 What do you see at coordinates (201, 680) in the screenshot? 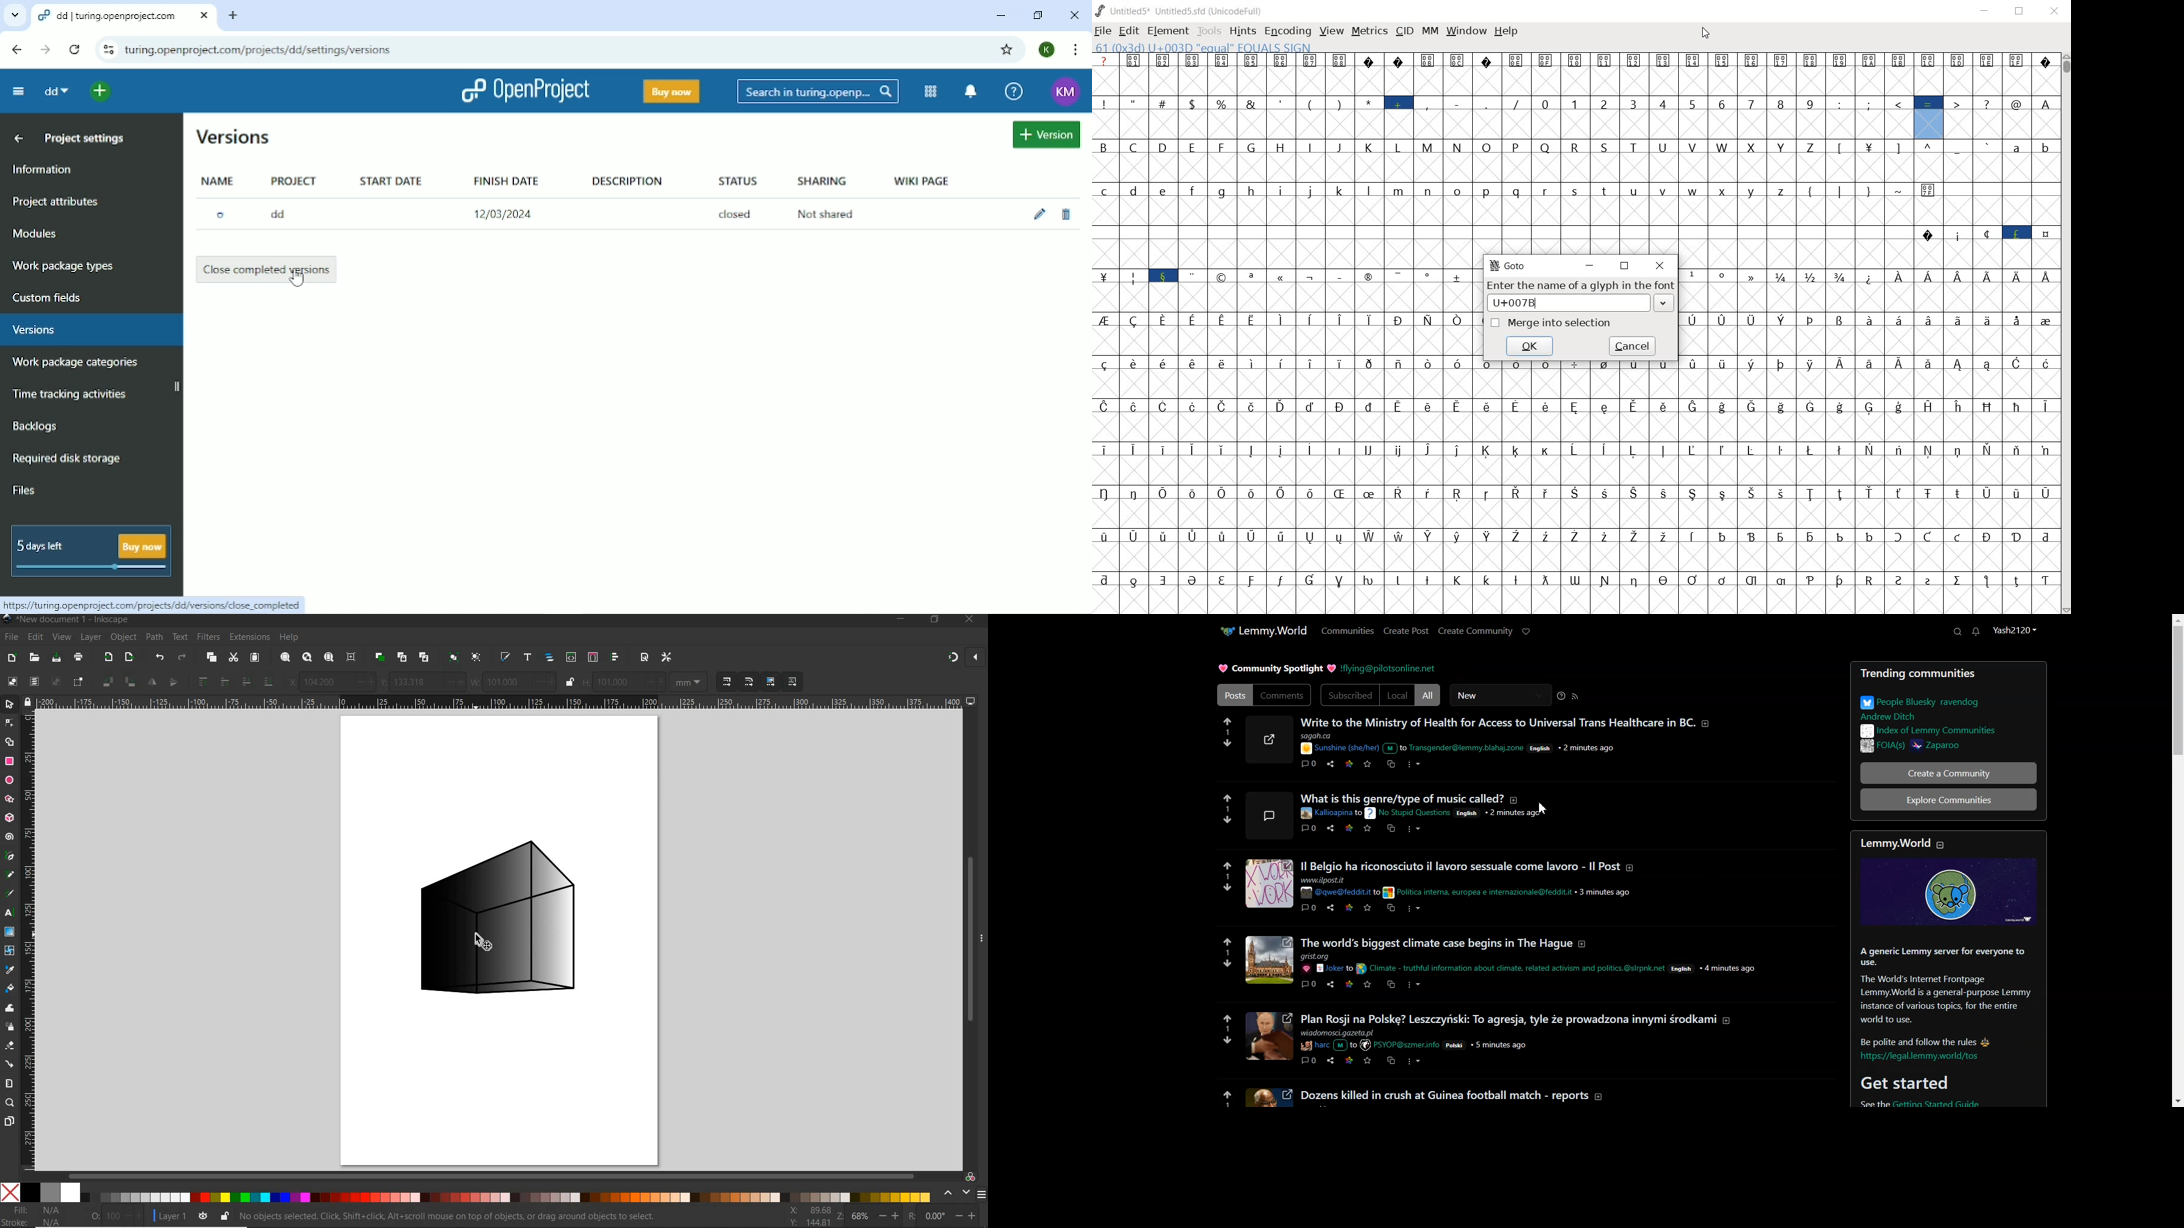
I see `RAISE SELECTION` at bounding box center [201, 680].